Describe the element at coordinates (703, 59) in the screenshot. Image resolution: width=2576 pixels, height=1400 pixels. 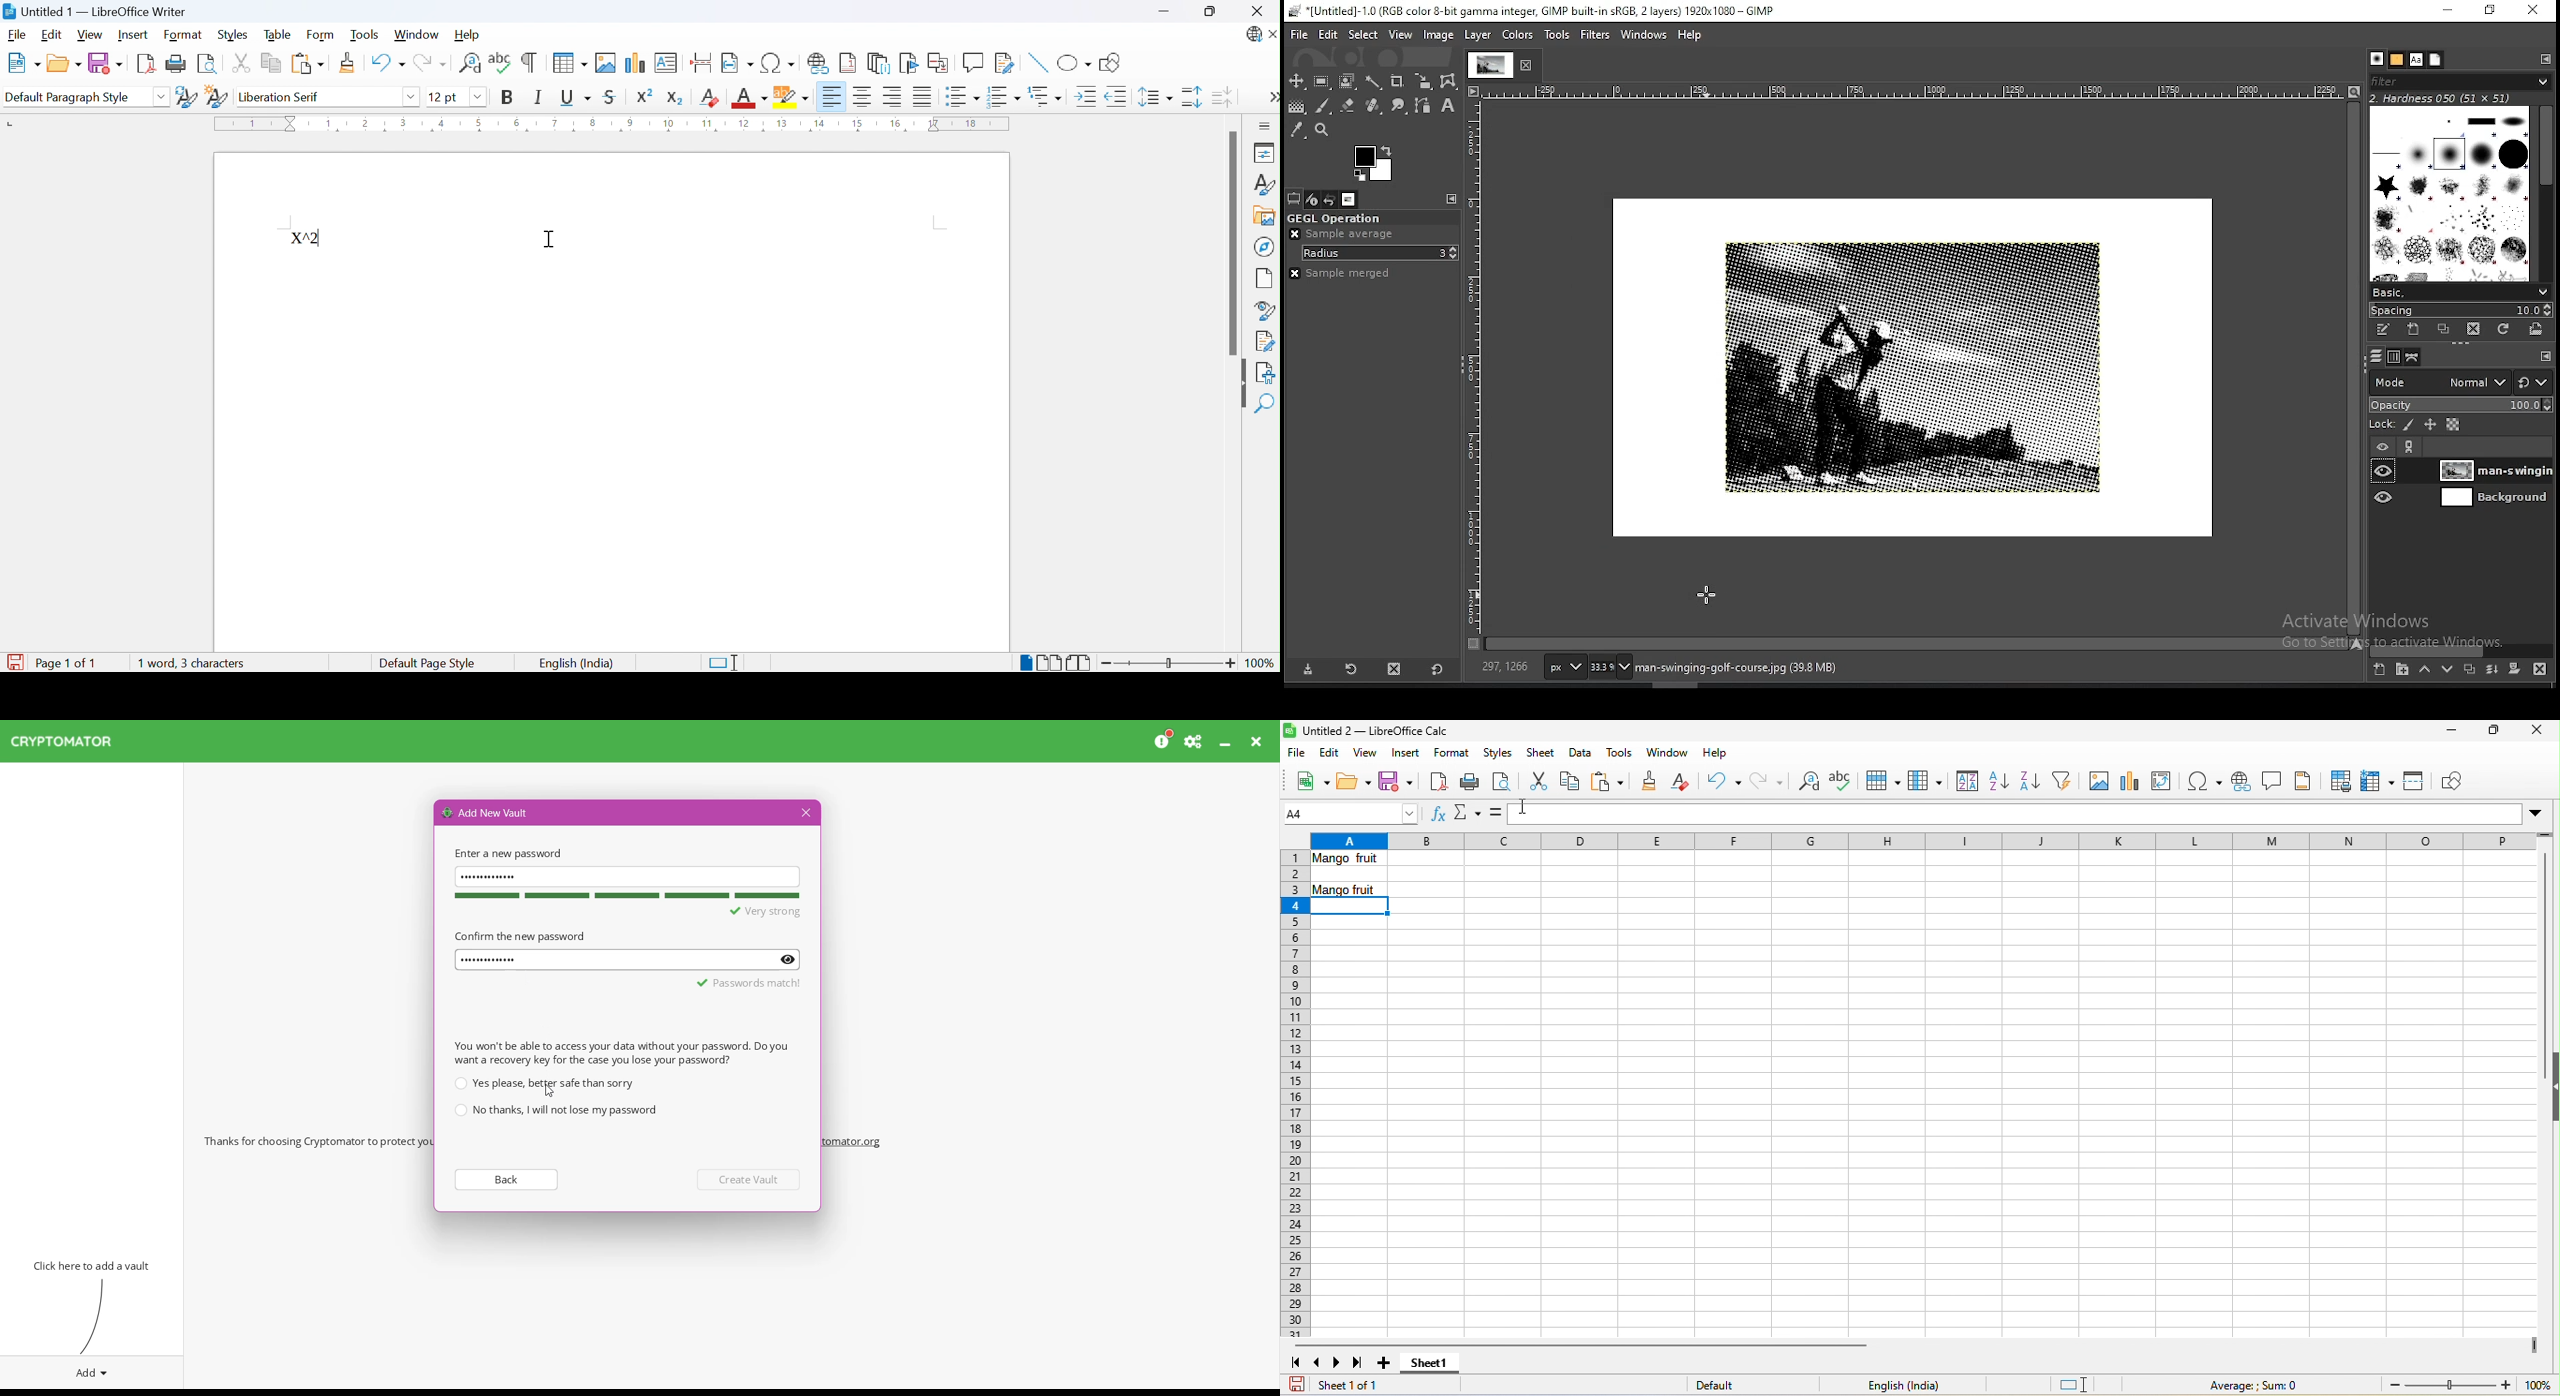
I see `Insert page break` at that location.